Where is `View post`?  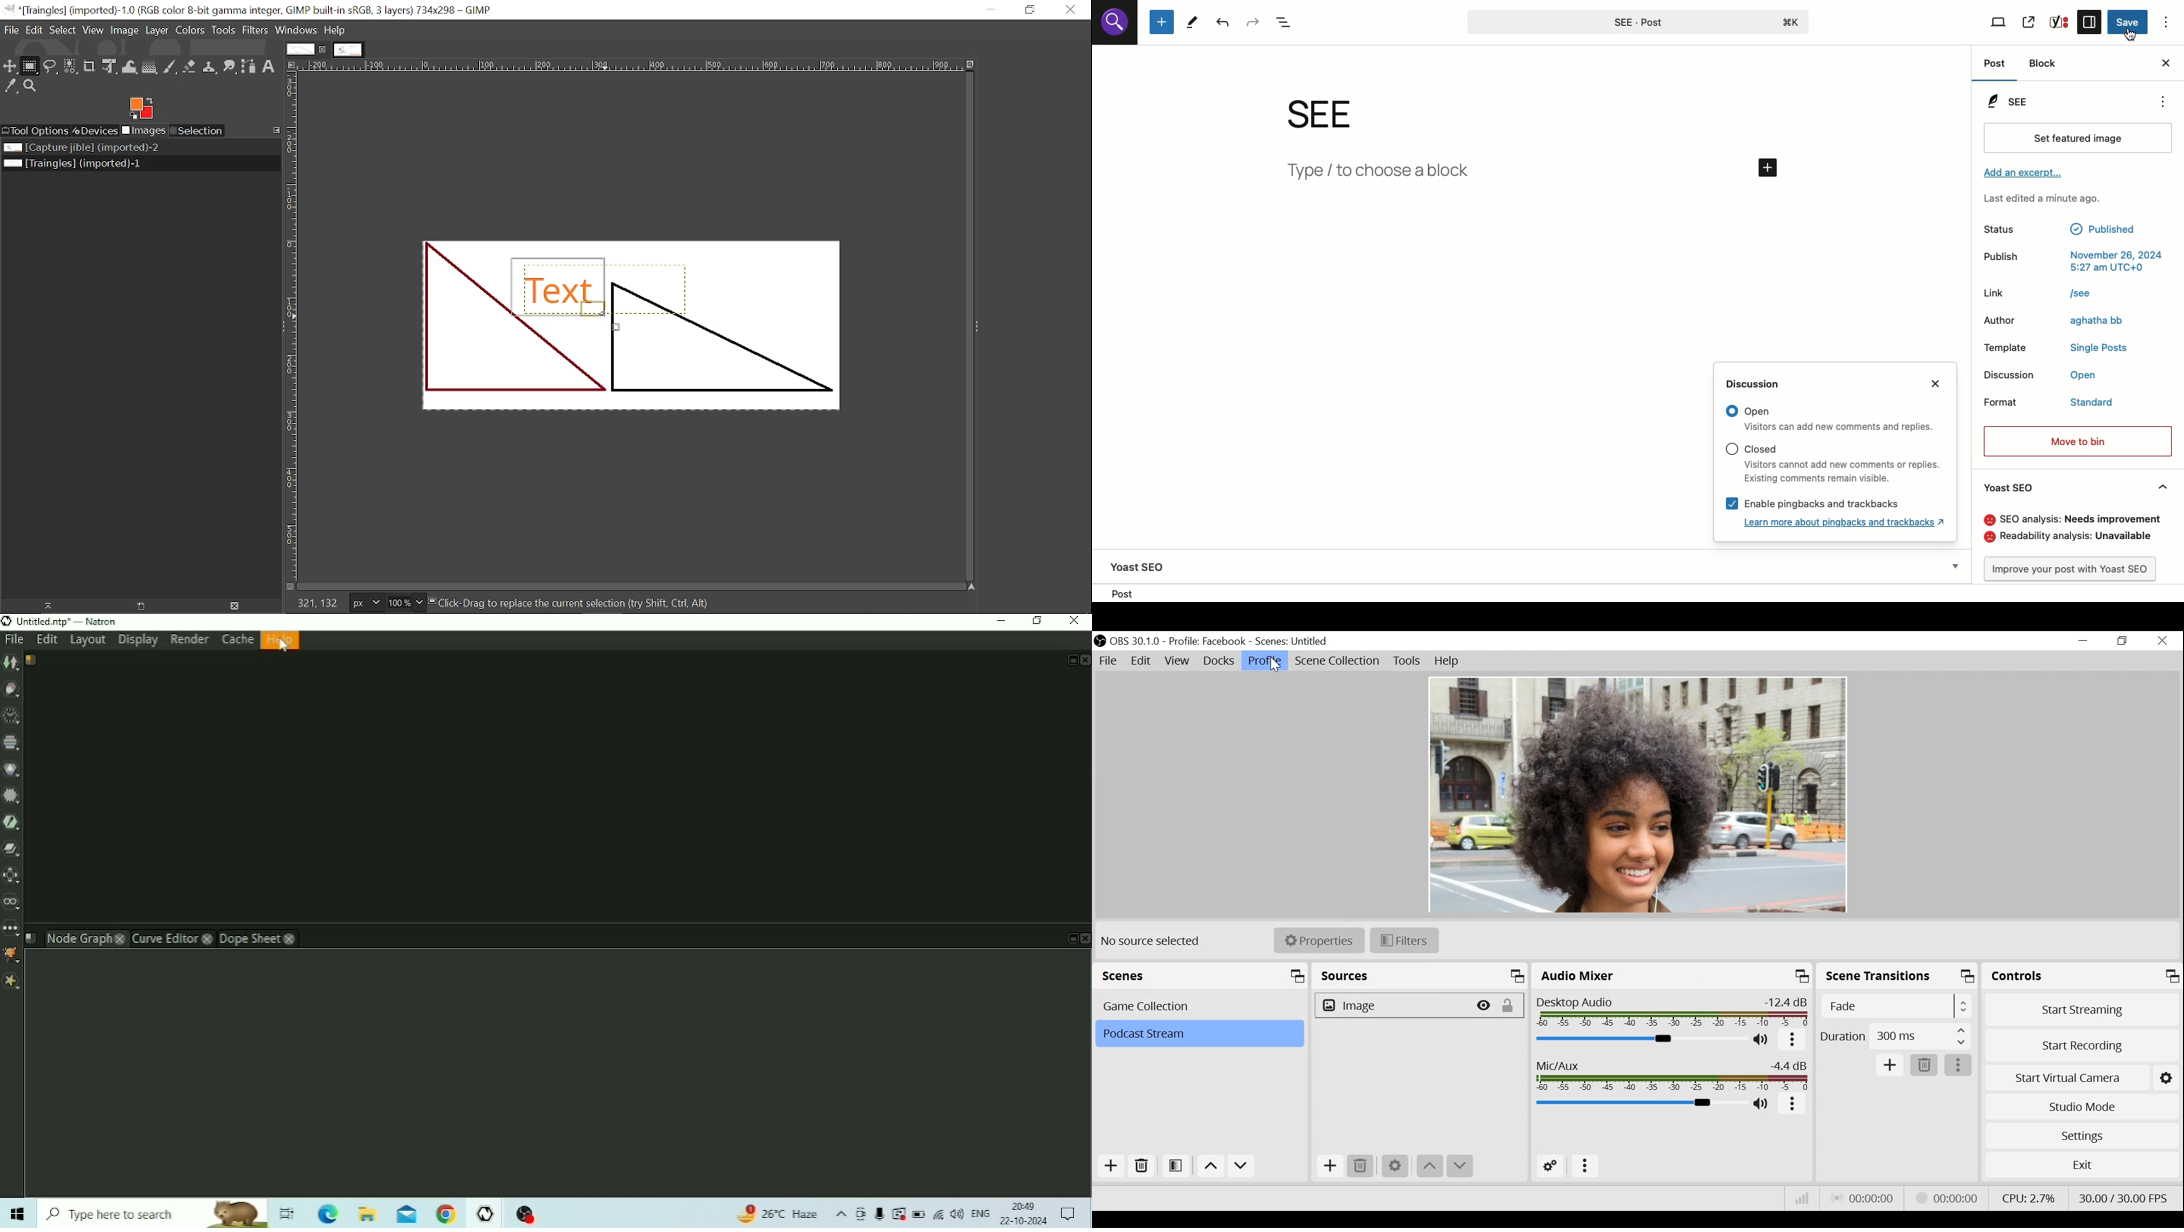
View post is located at coordinates (2030, 20).